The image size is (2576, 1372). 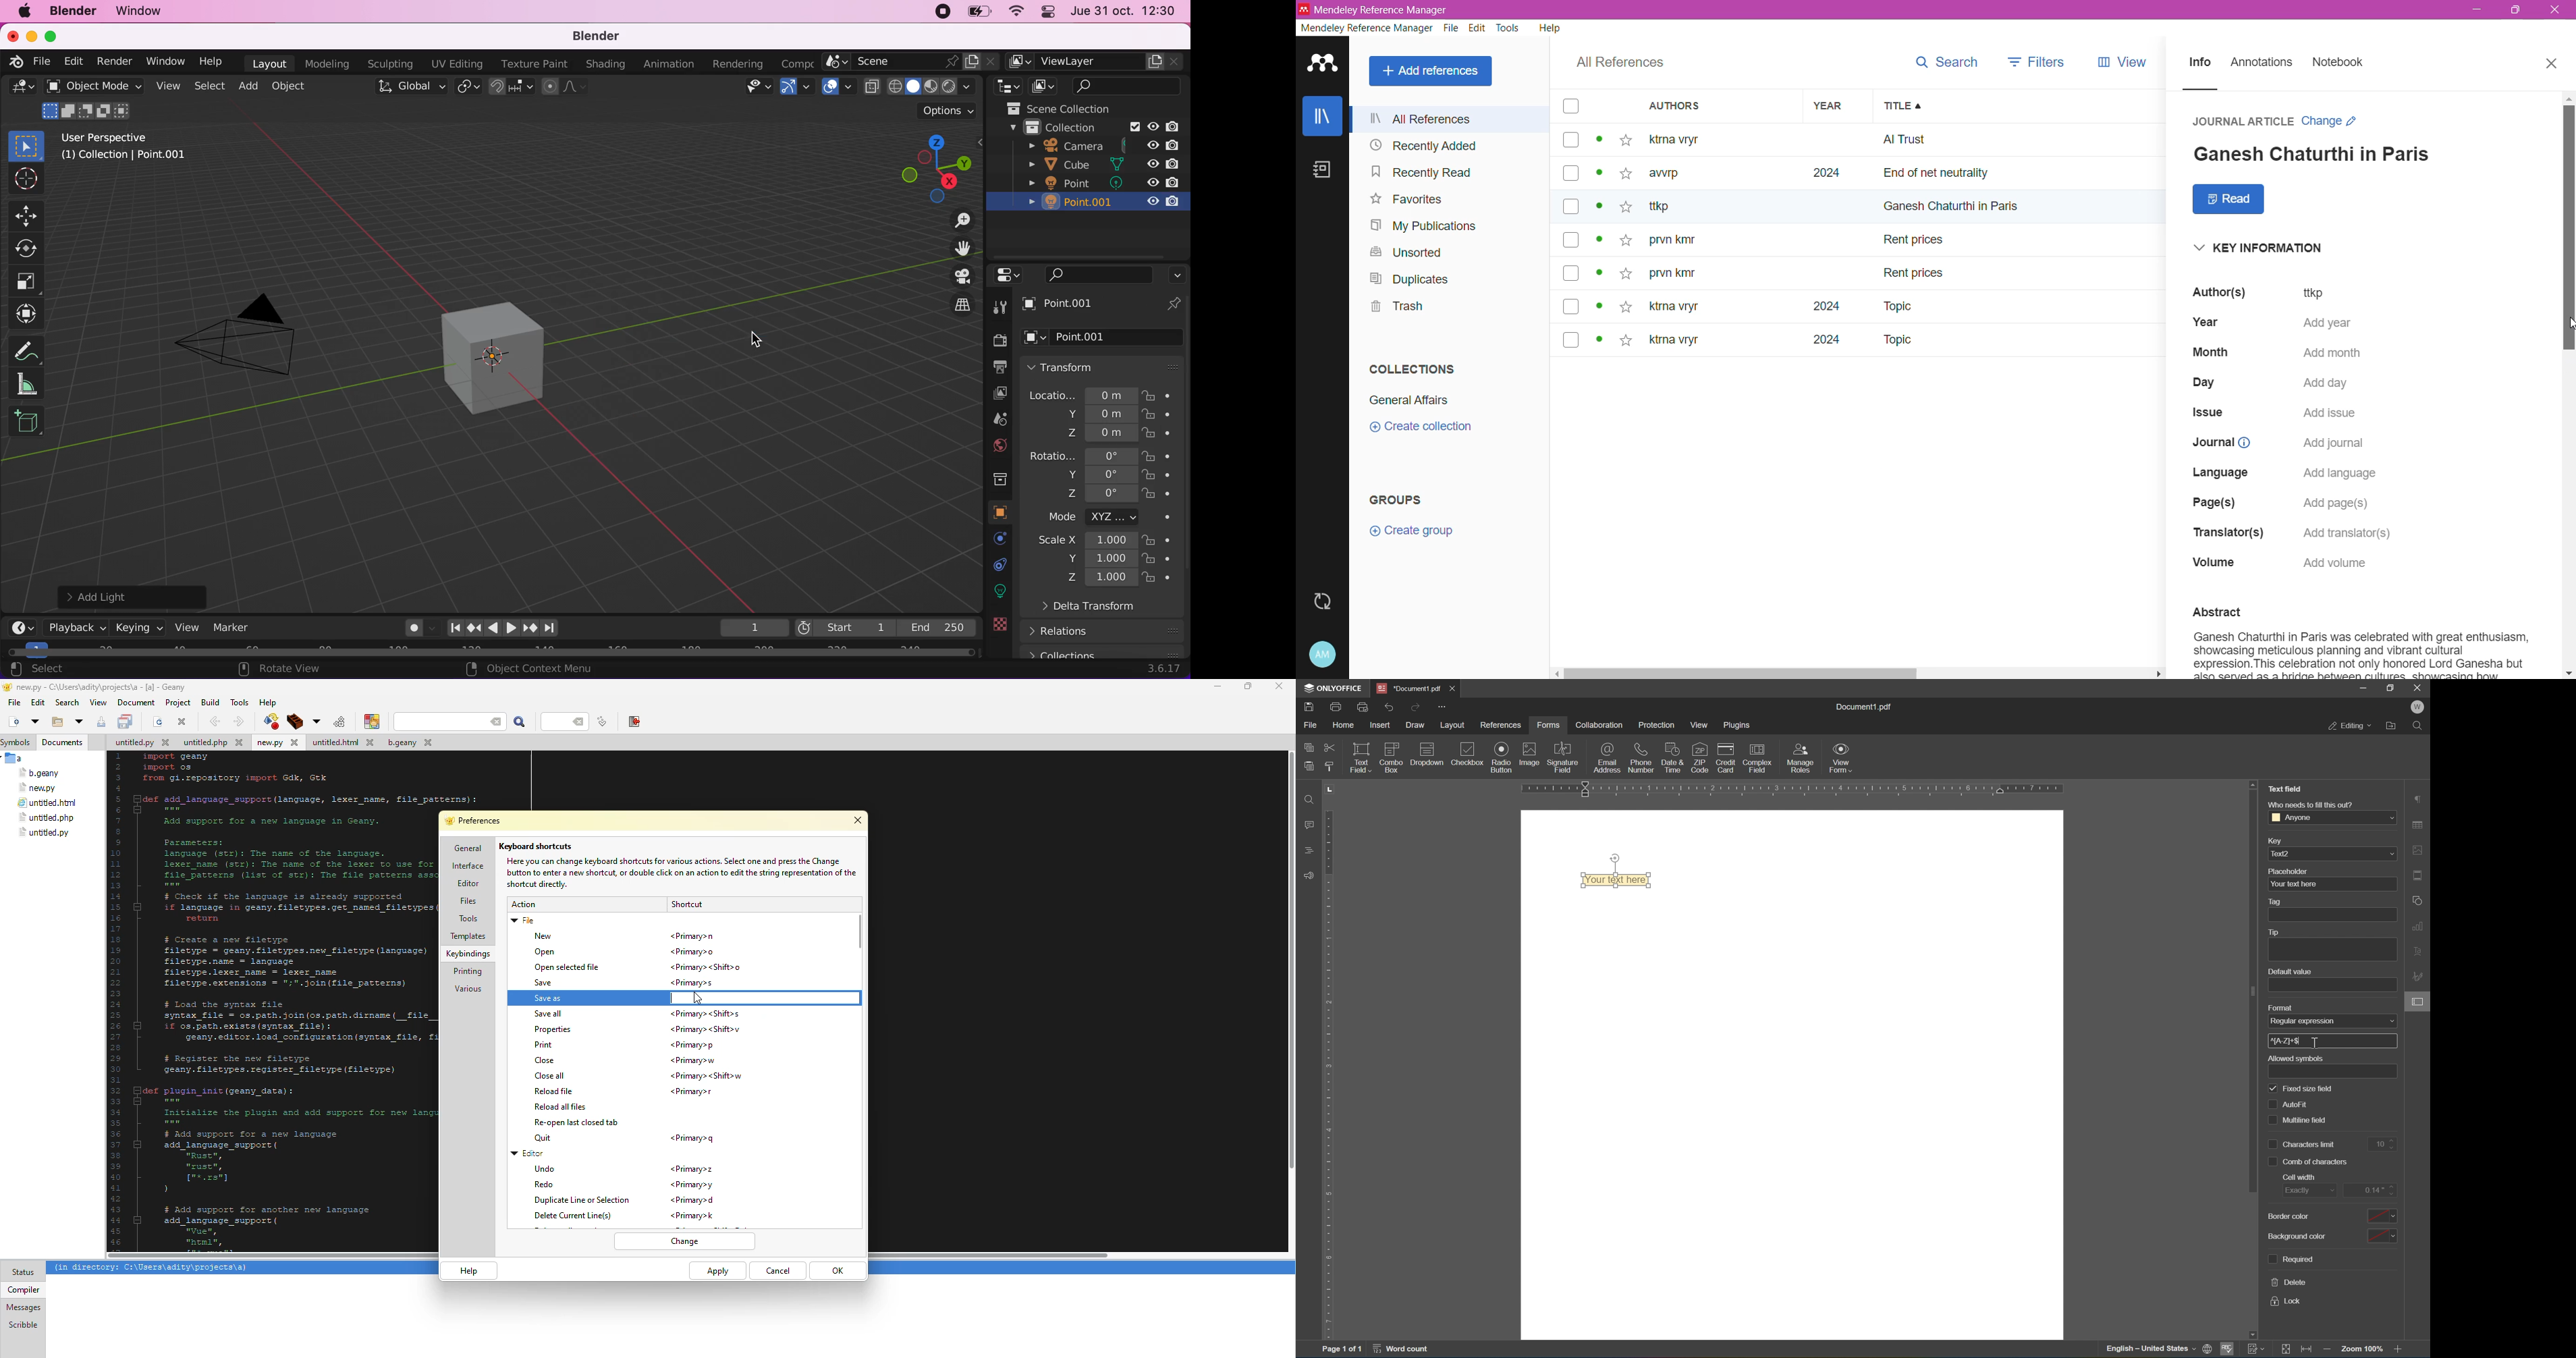 What do you see at coordinates (22, 1324) in the screenshot?
I see `scribble` at bounding box center [22, 1324].